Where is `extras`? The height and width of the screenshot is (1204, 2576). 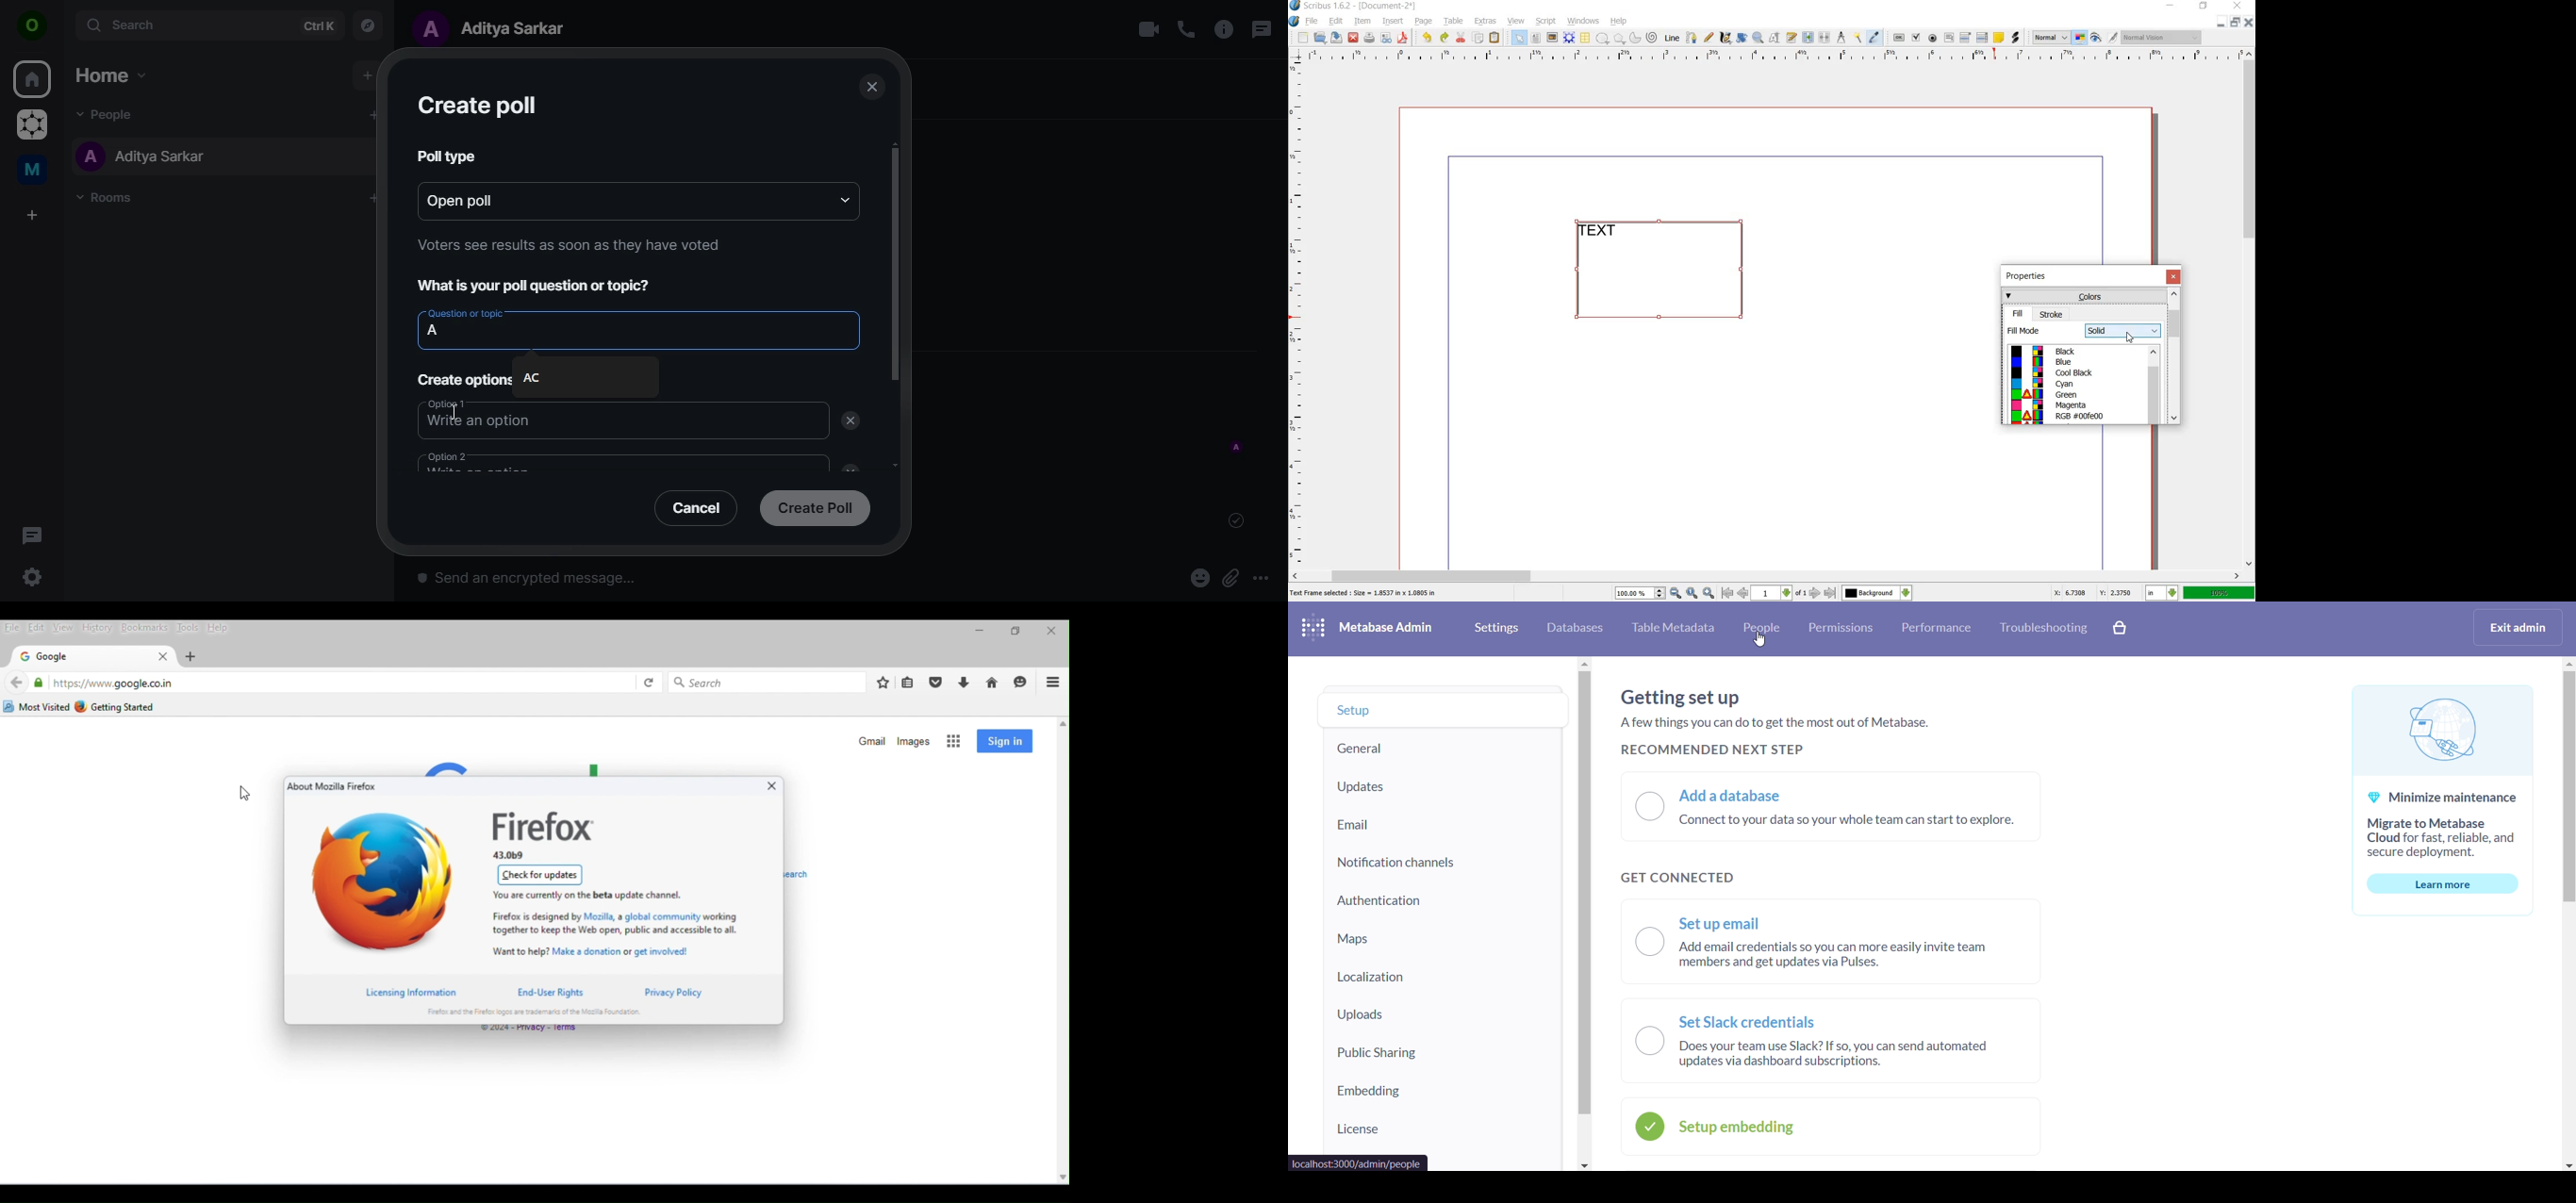 extras is located at coordinates (1486, 21).